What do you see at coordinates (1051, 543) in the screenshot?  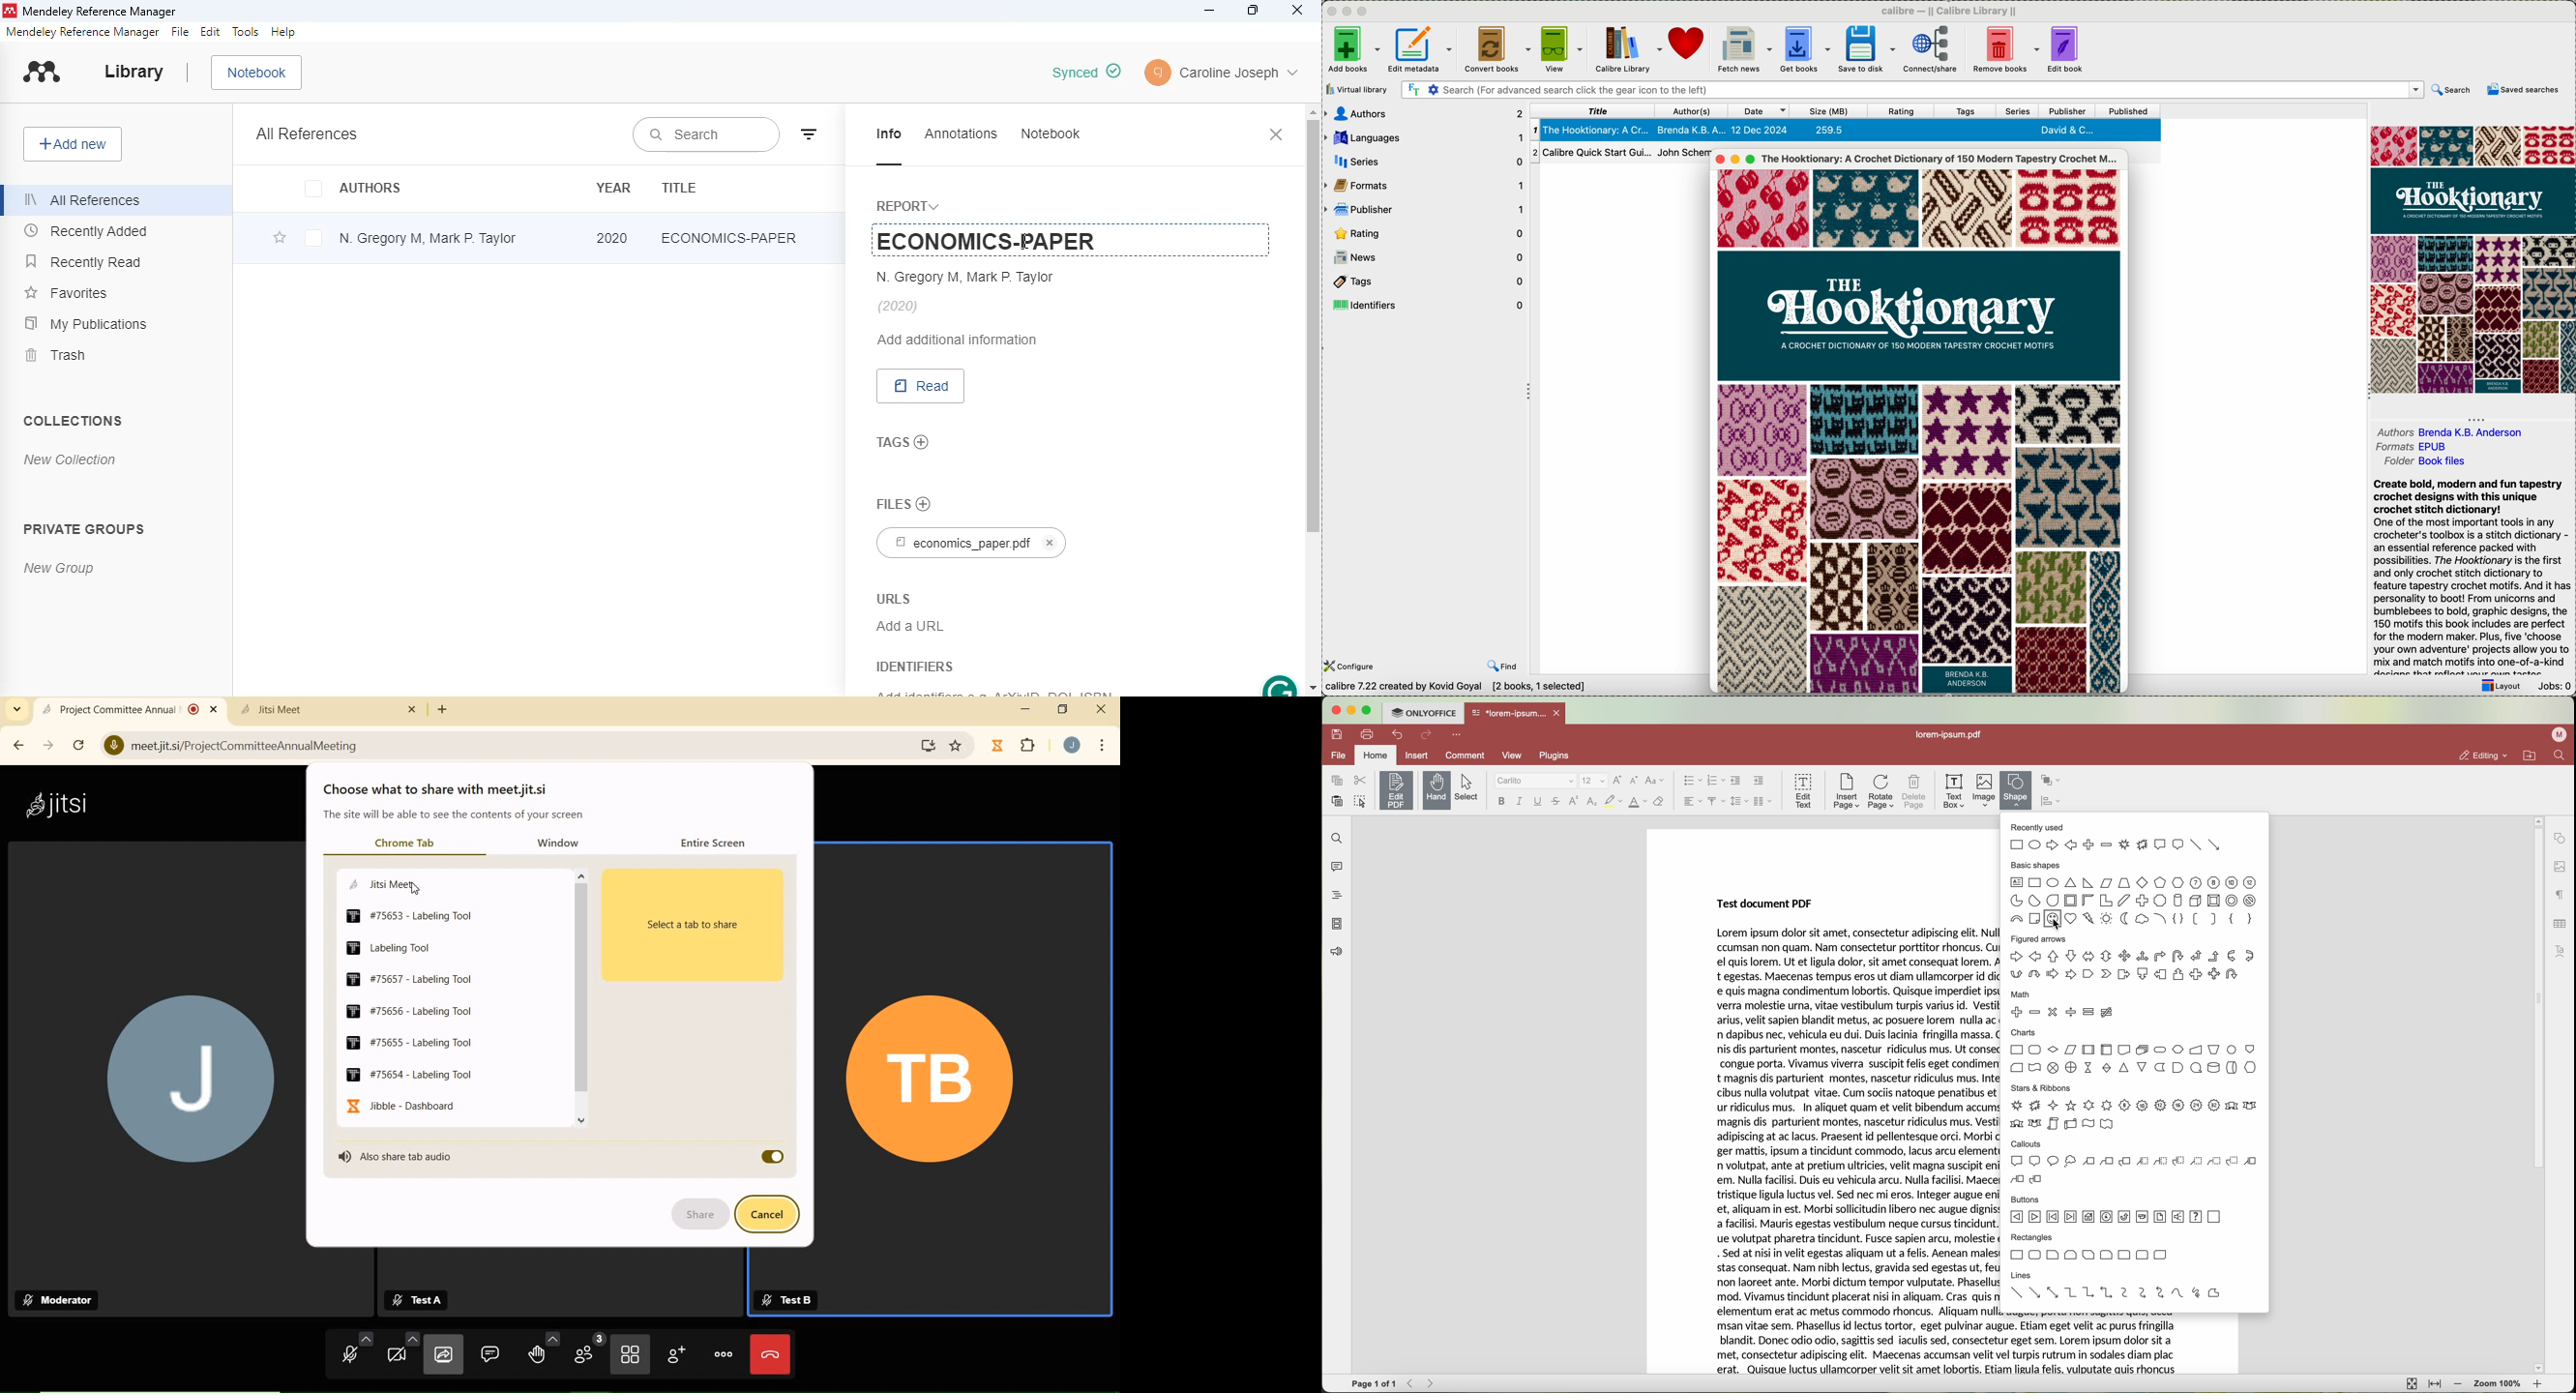 I see `cancel` at bounding box center [1051, 543].